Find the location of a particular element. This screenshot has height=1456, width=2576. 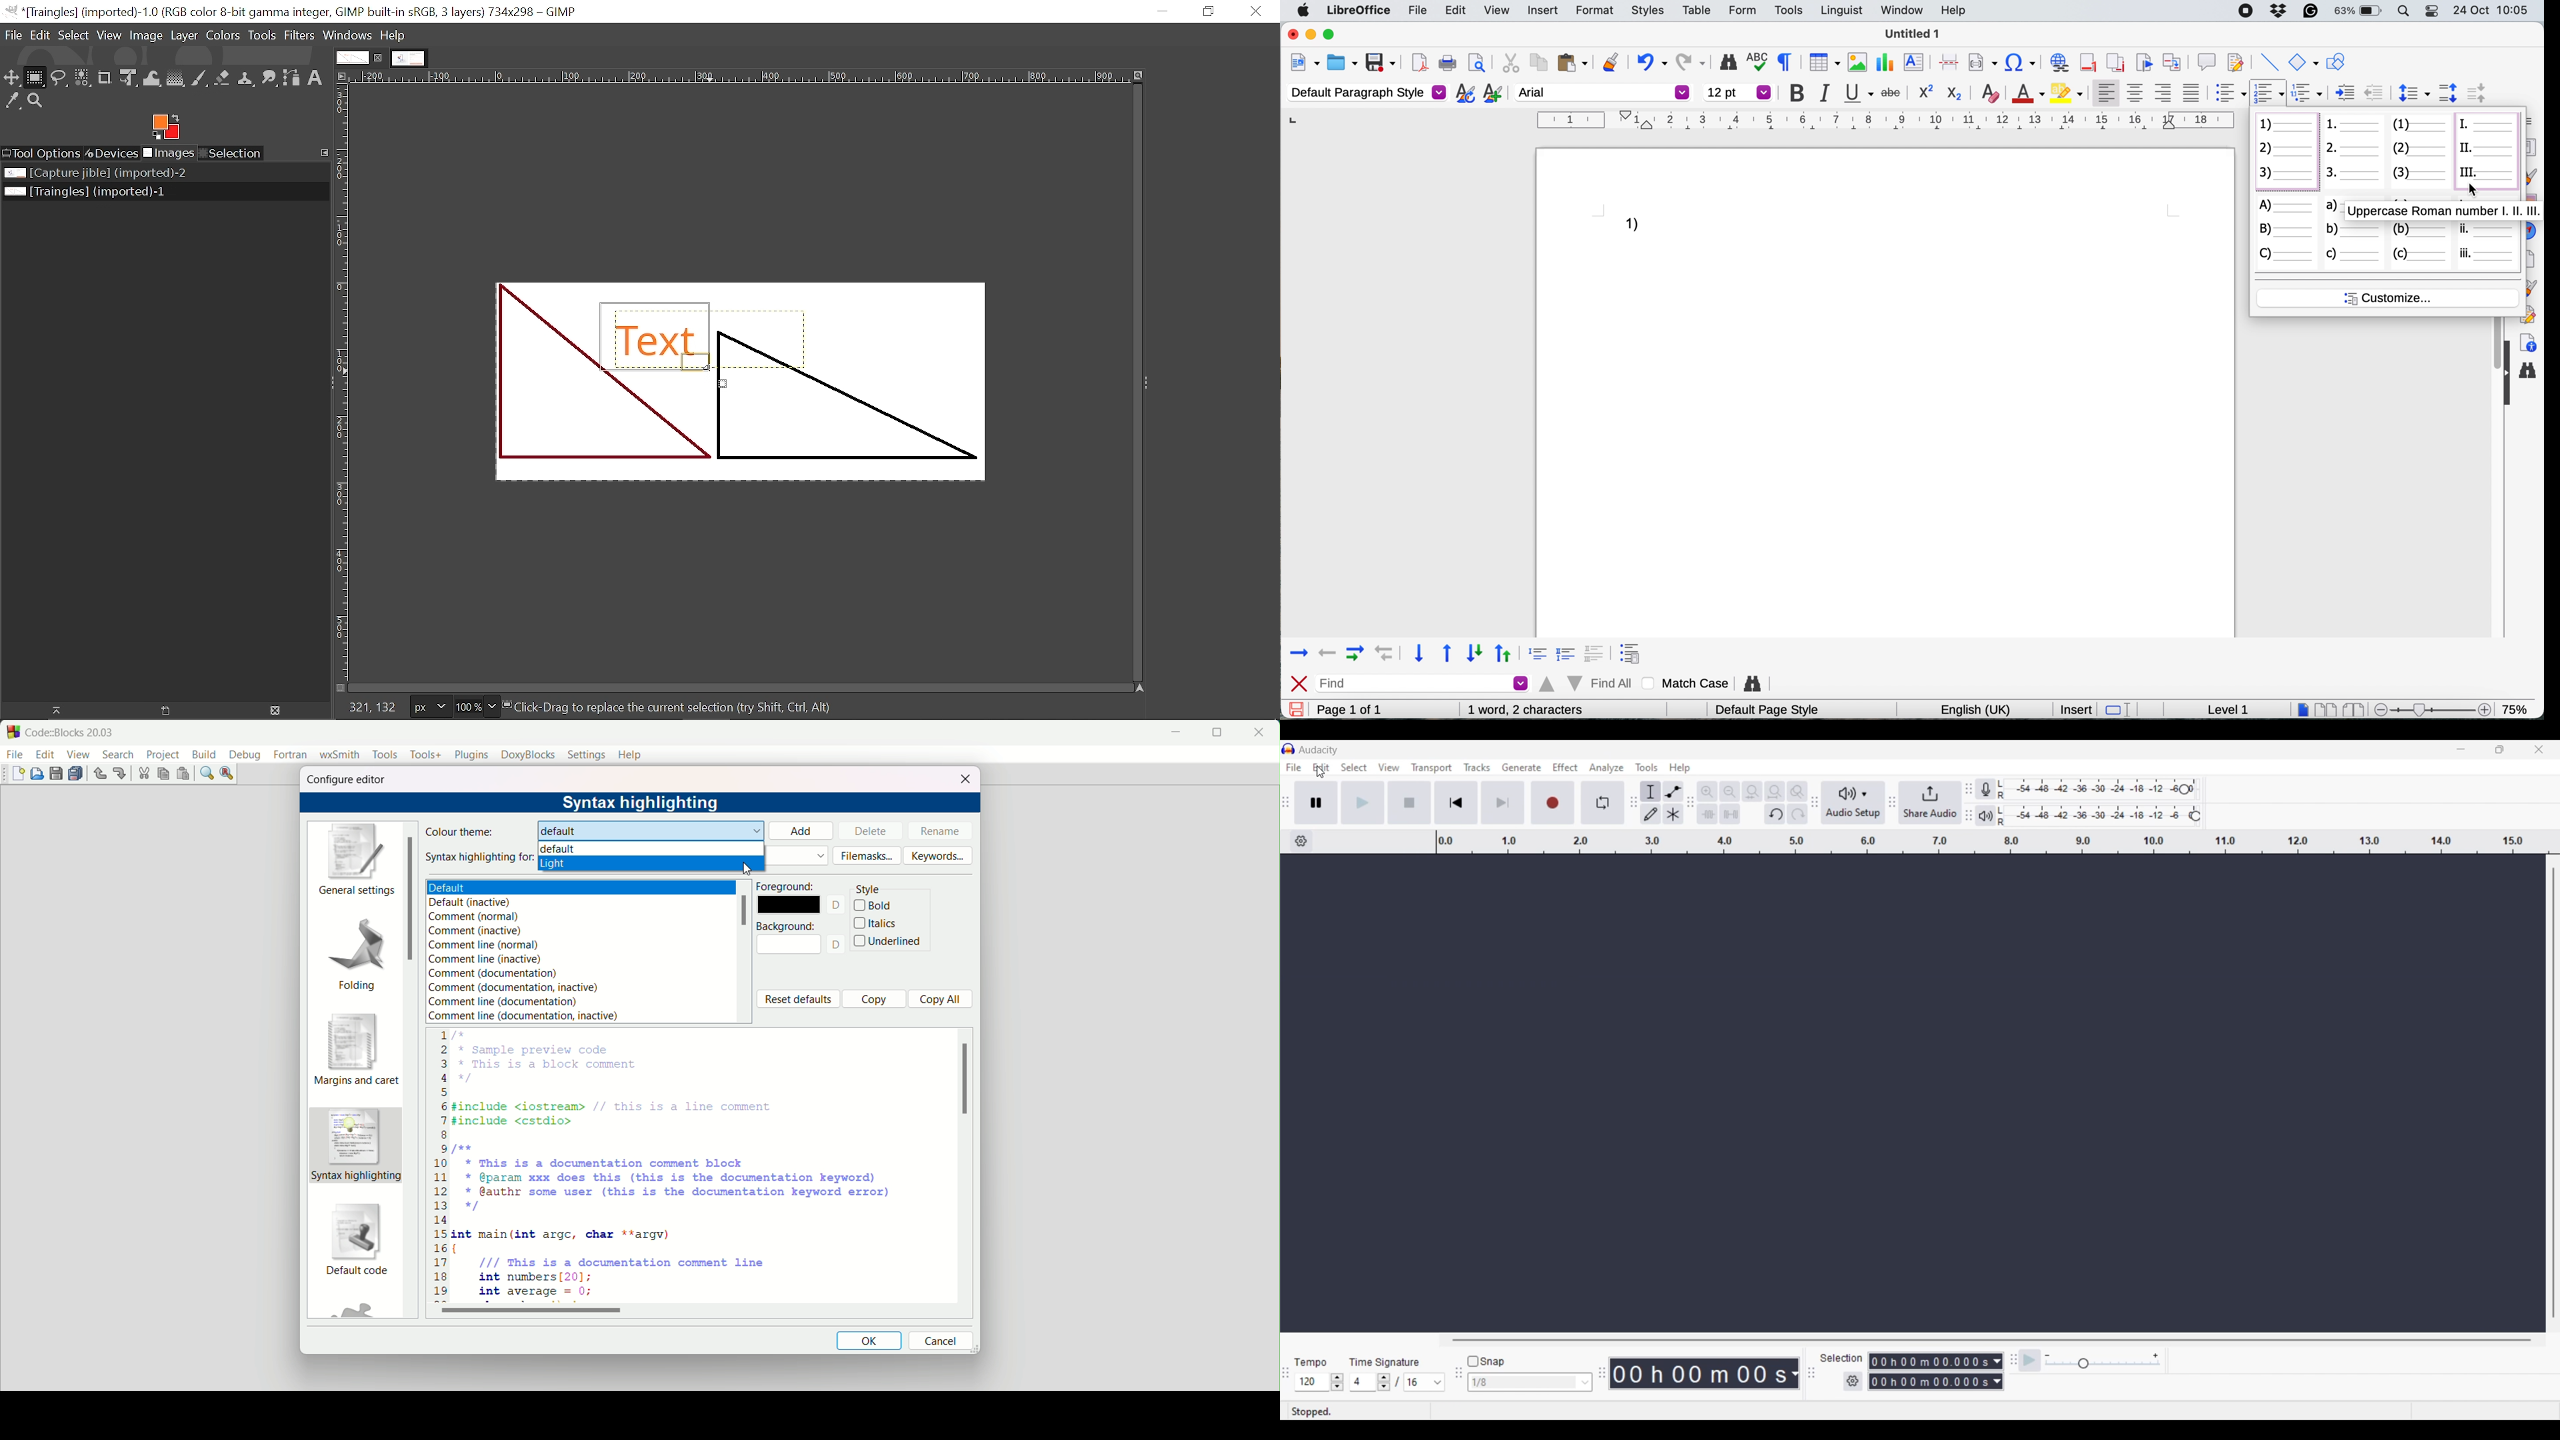

Current tab is located at coordinates (351, 58).